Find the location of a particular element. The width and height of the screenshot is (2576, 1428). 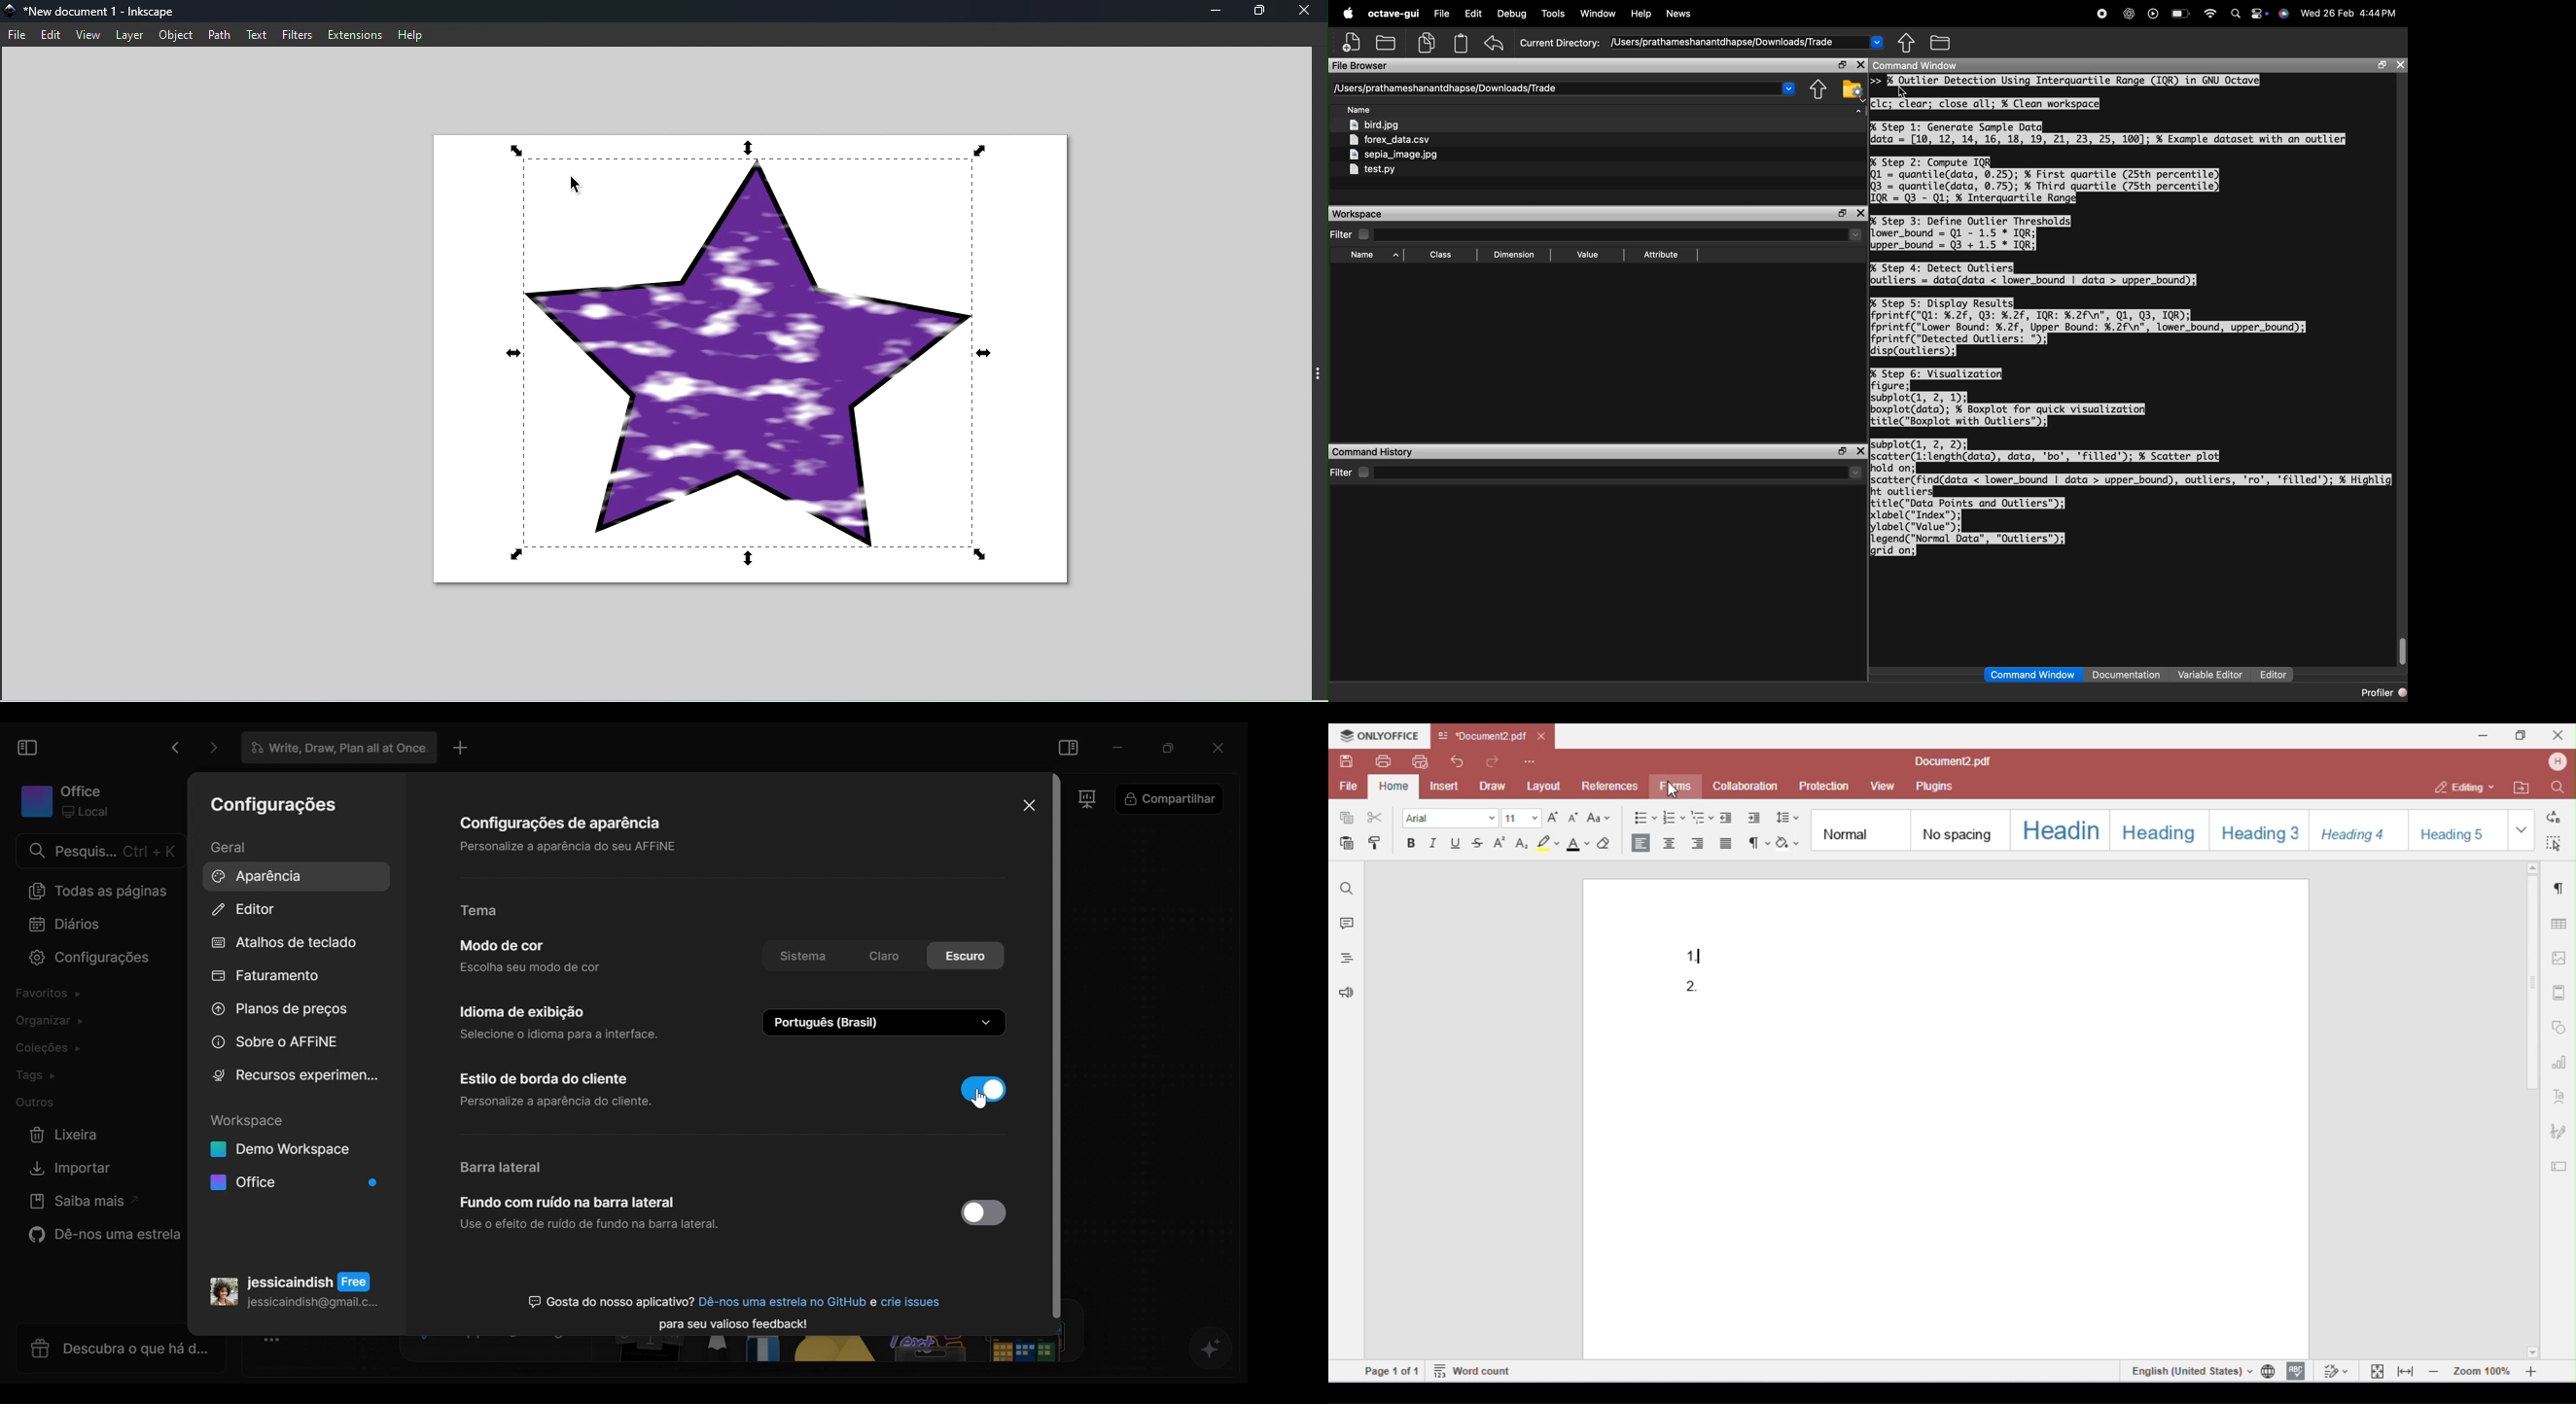

close is located at coordinates (1860, 451).